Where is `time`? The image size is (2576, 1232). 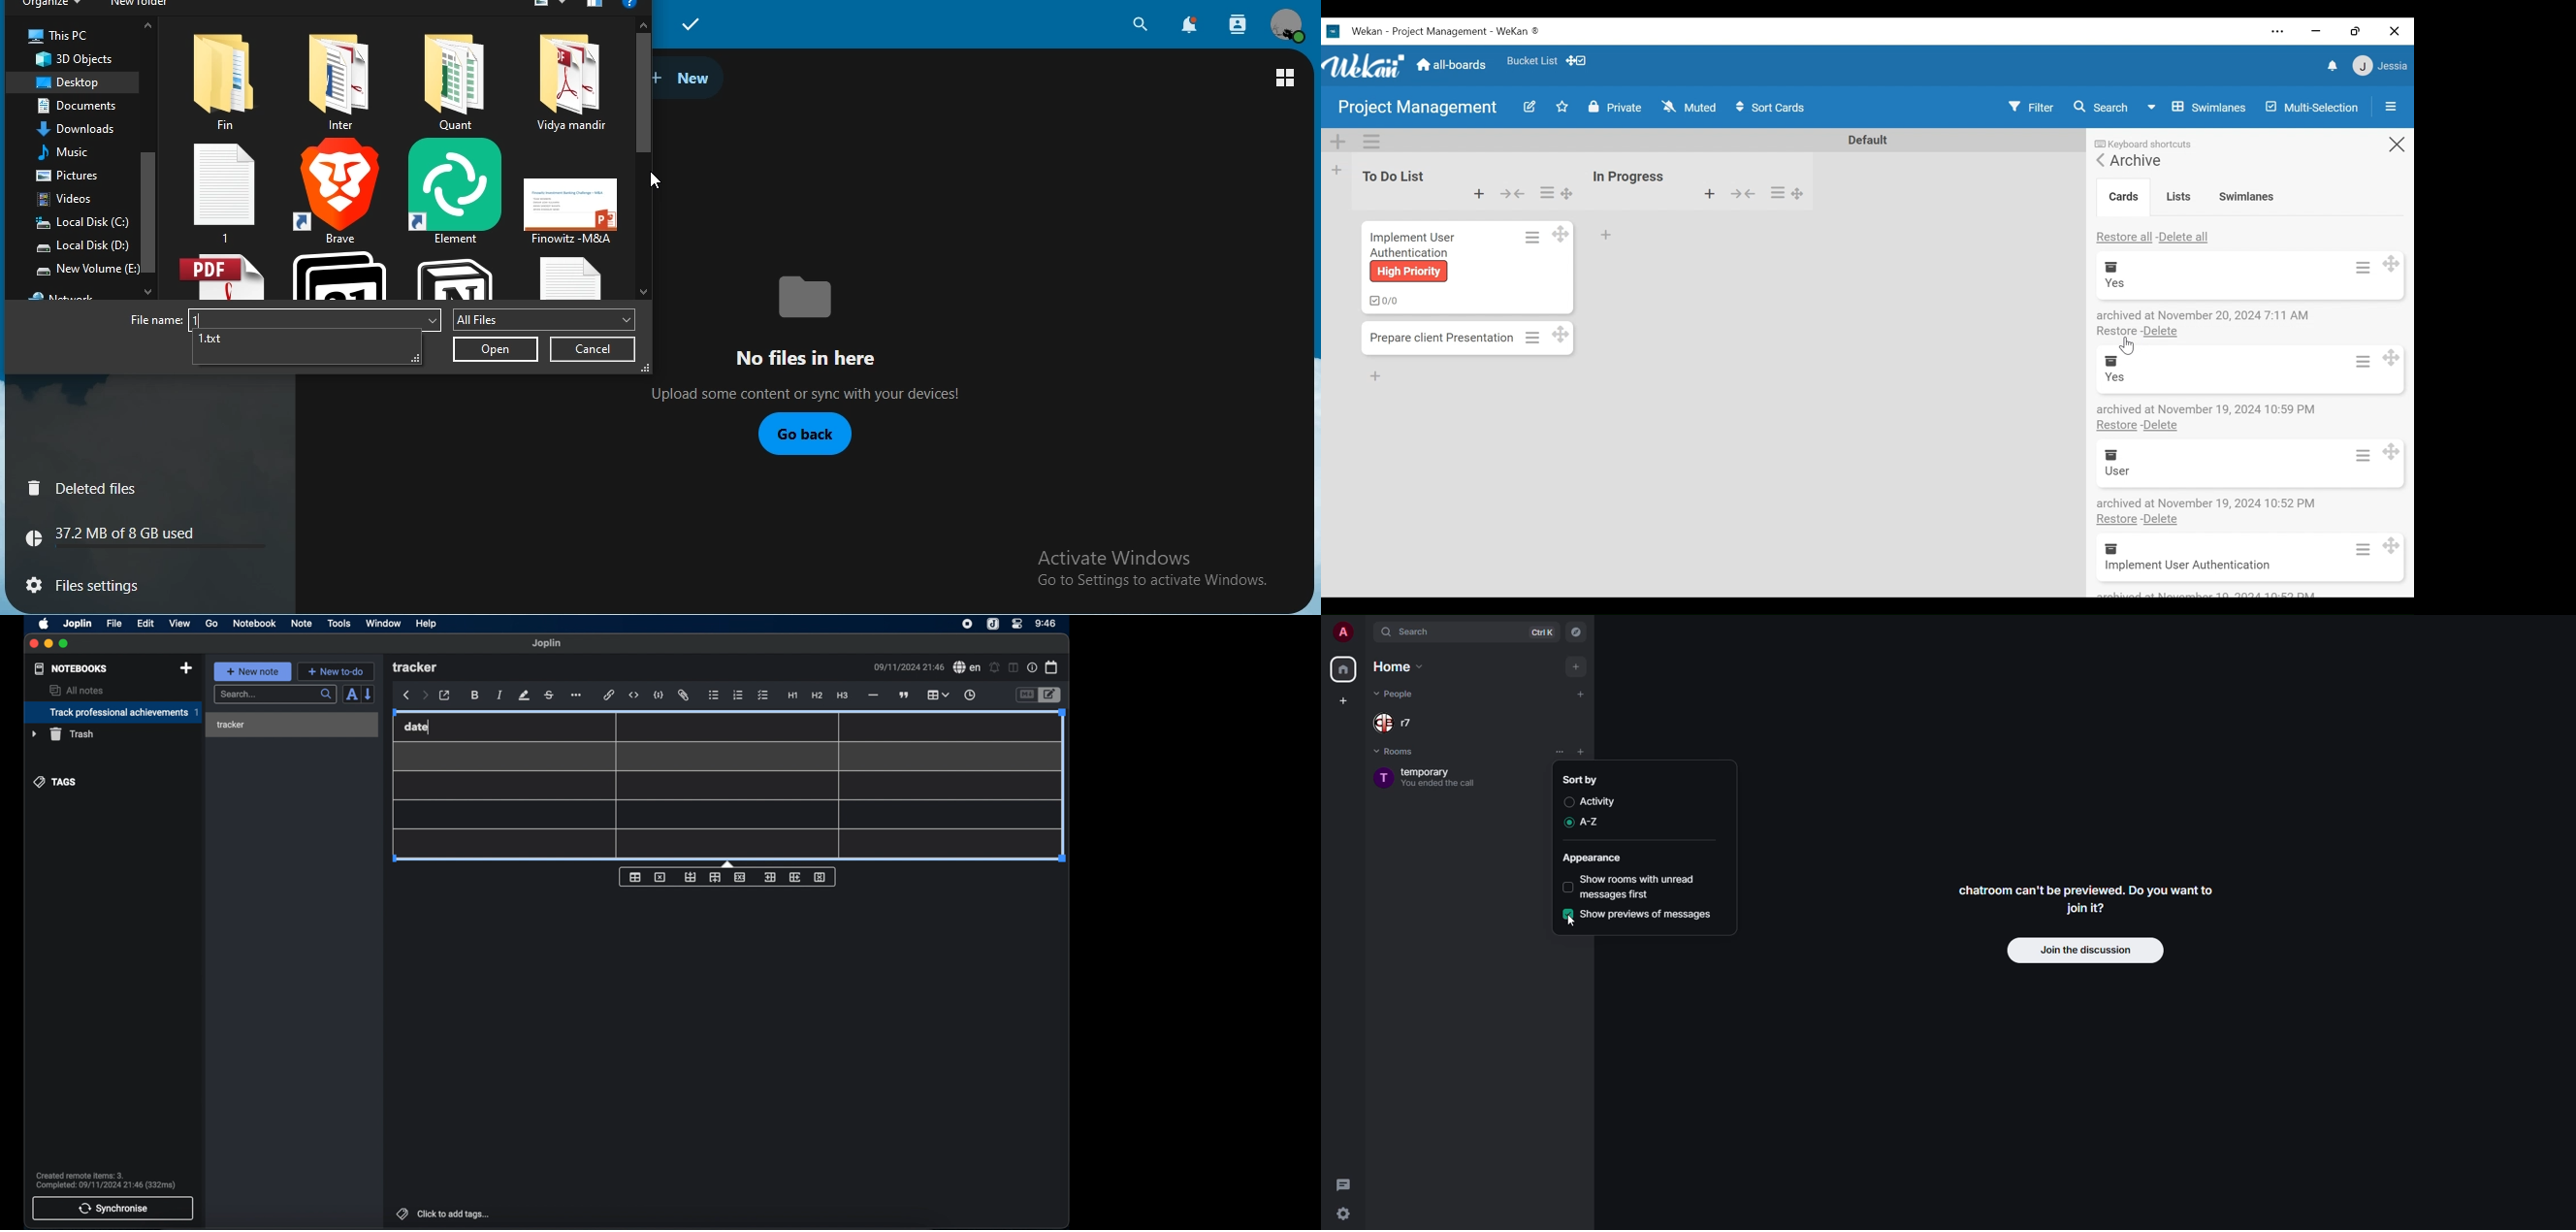 time is located at coordinates (1046, 623).